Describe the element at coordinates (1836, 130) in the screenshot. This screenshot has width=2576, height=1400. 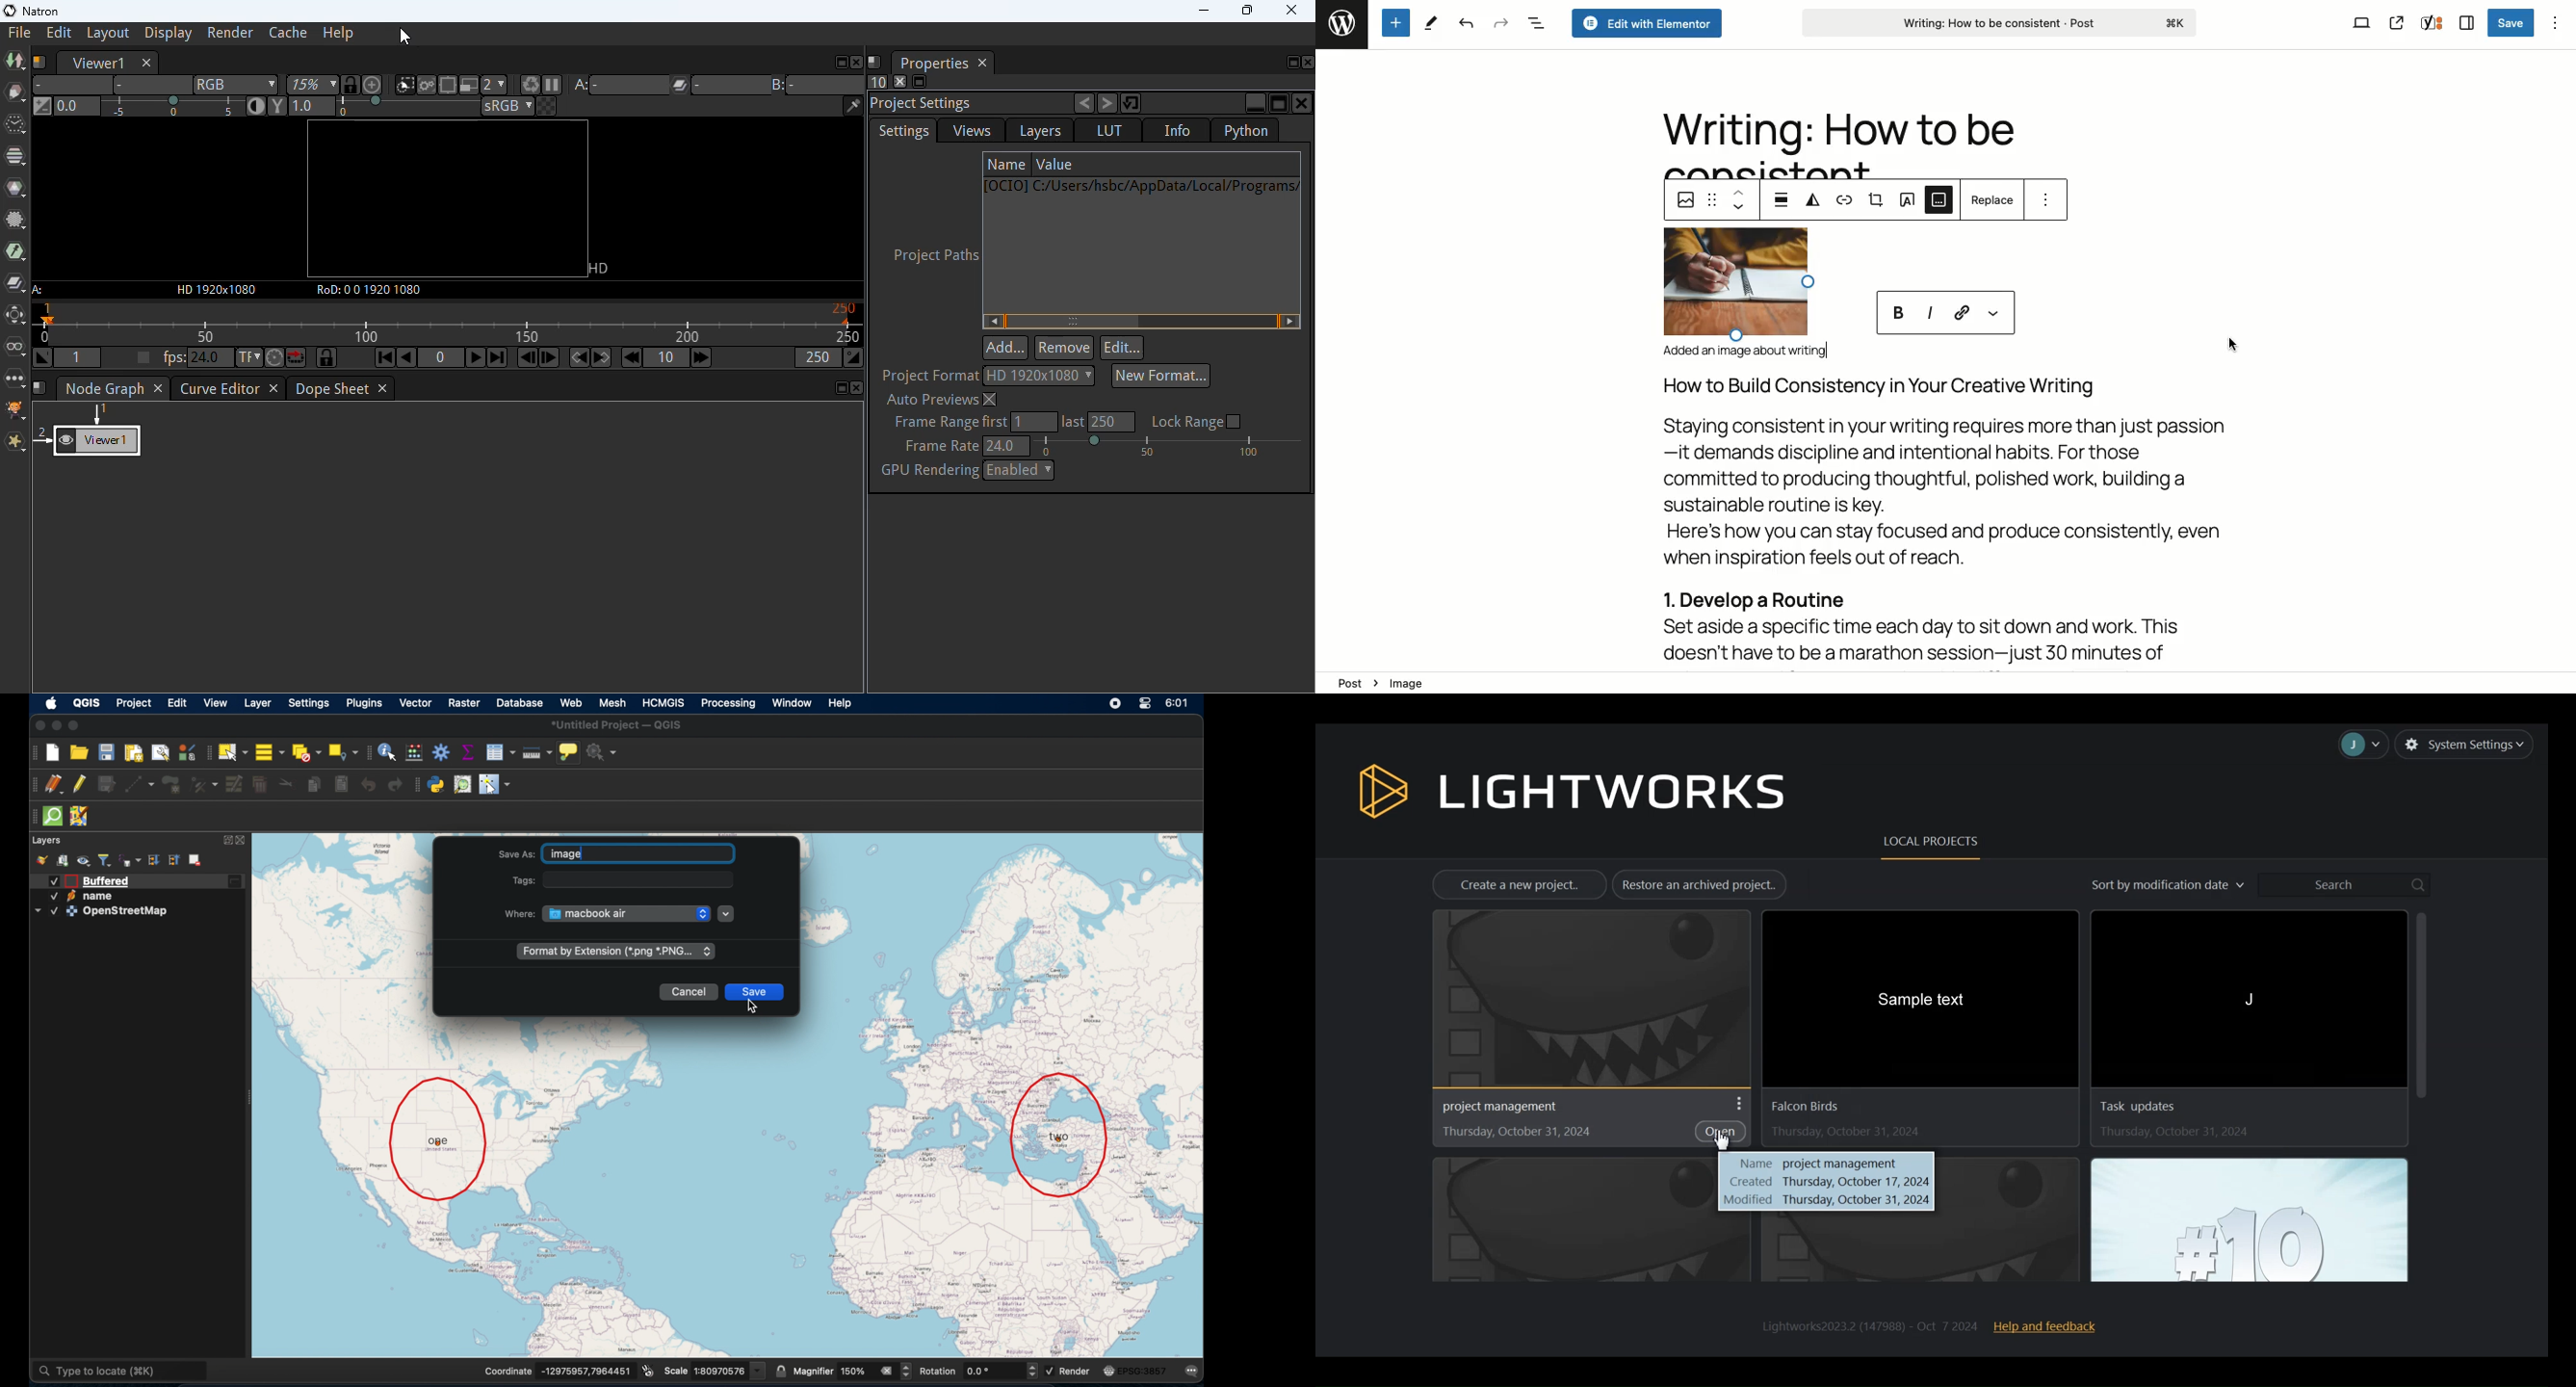
I see `Writing: How to be` at that location.